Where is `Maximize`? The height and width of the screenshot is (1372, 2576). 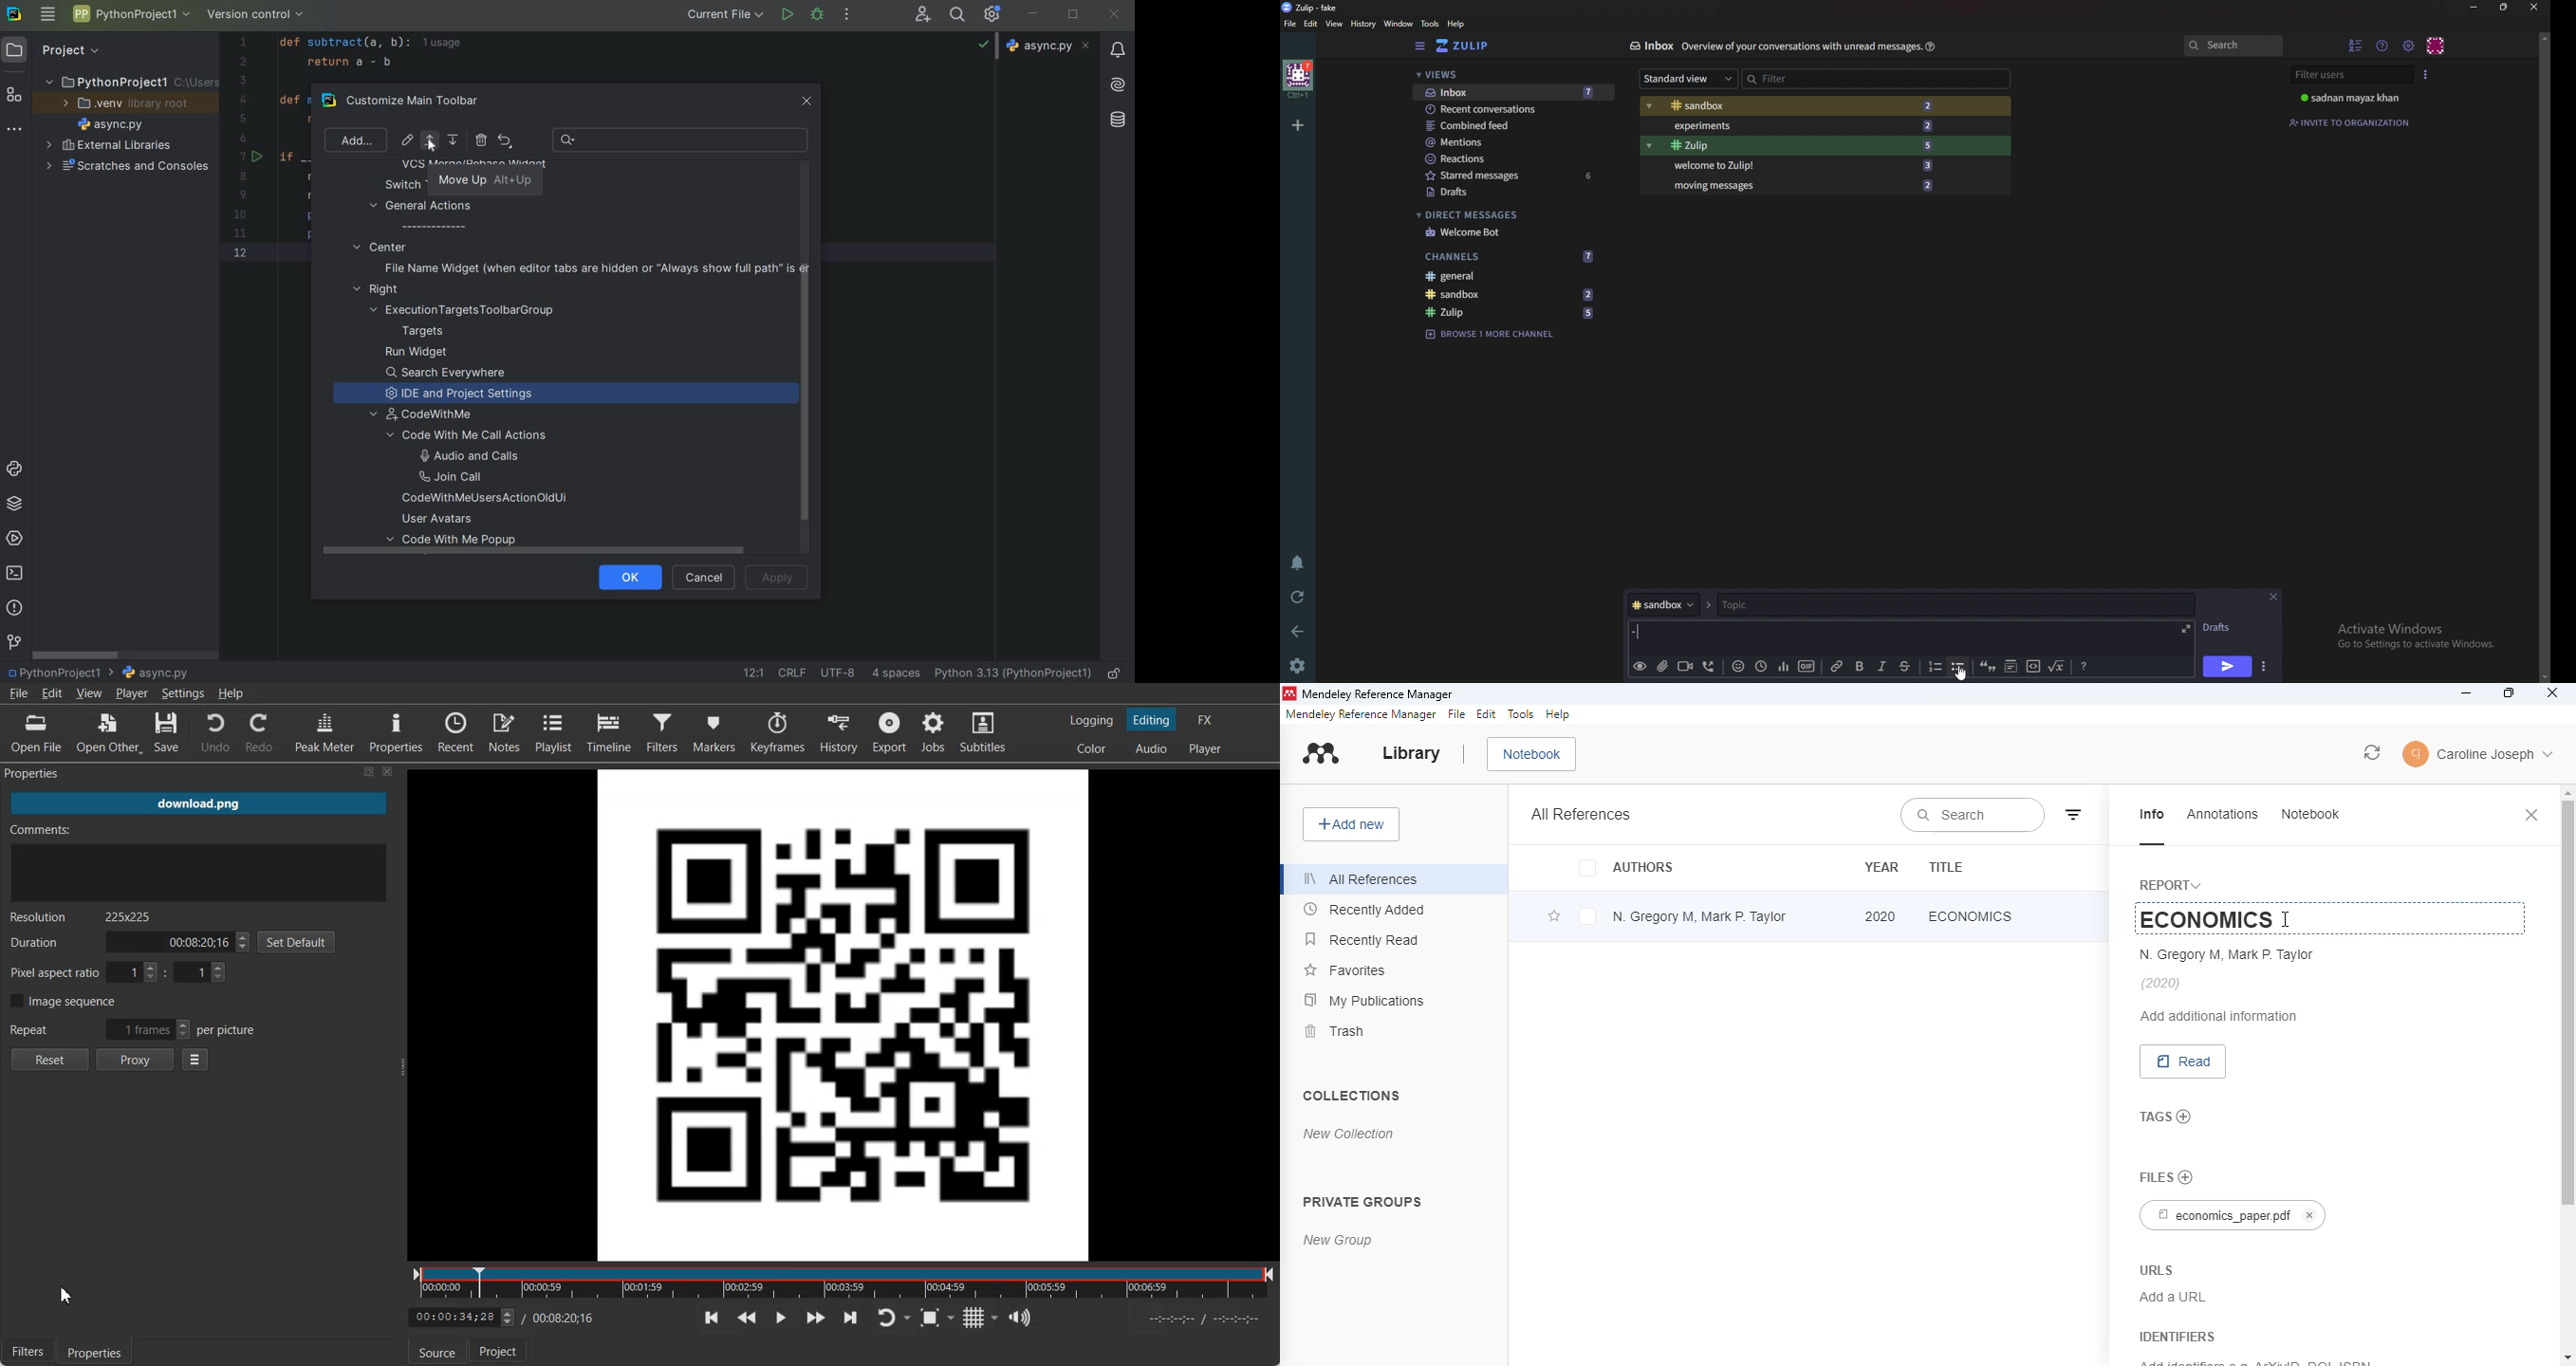 Maximize is located at coordinates (369, 772).